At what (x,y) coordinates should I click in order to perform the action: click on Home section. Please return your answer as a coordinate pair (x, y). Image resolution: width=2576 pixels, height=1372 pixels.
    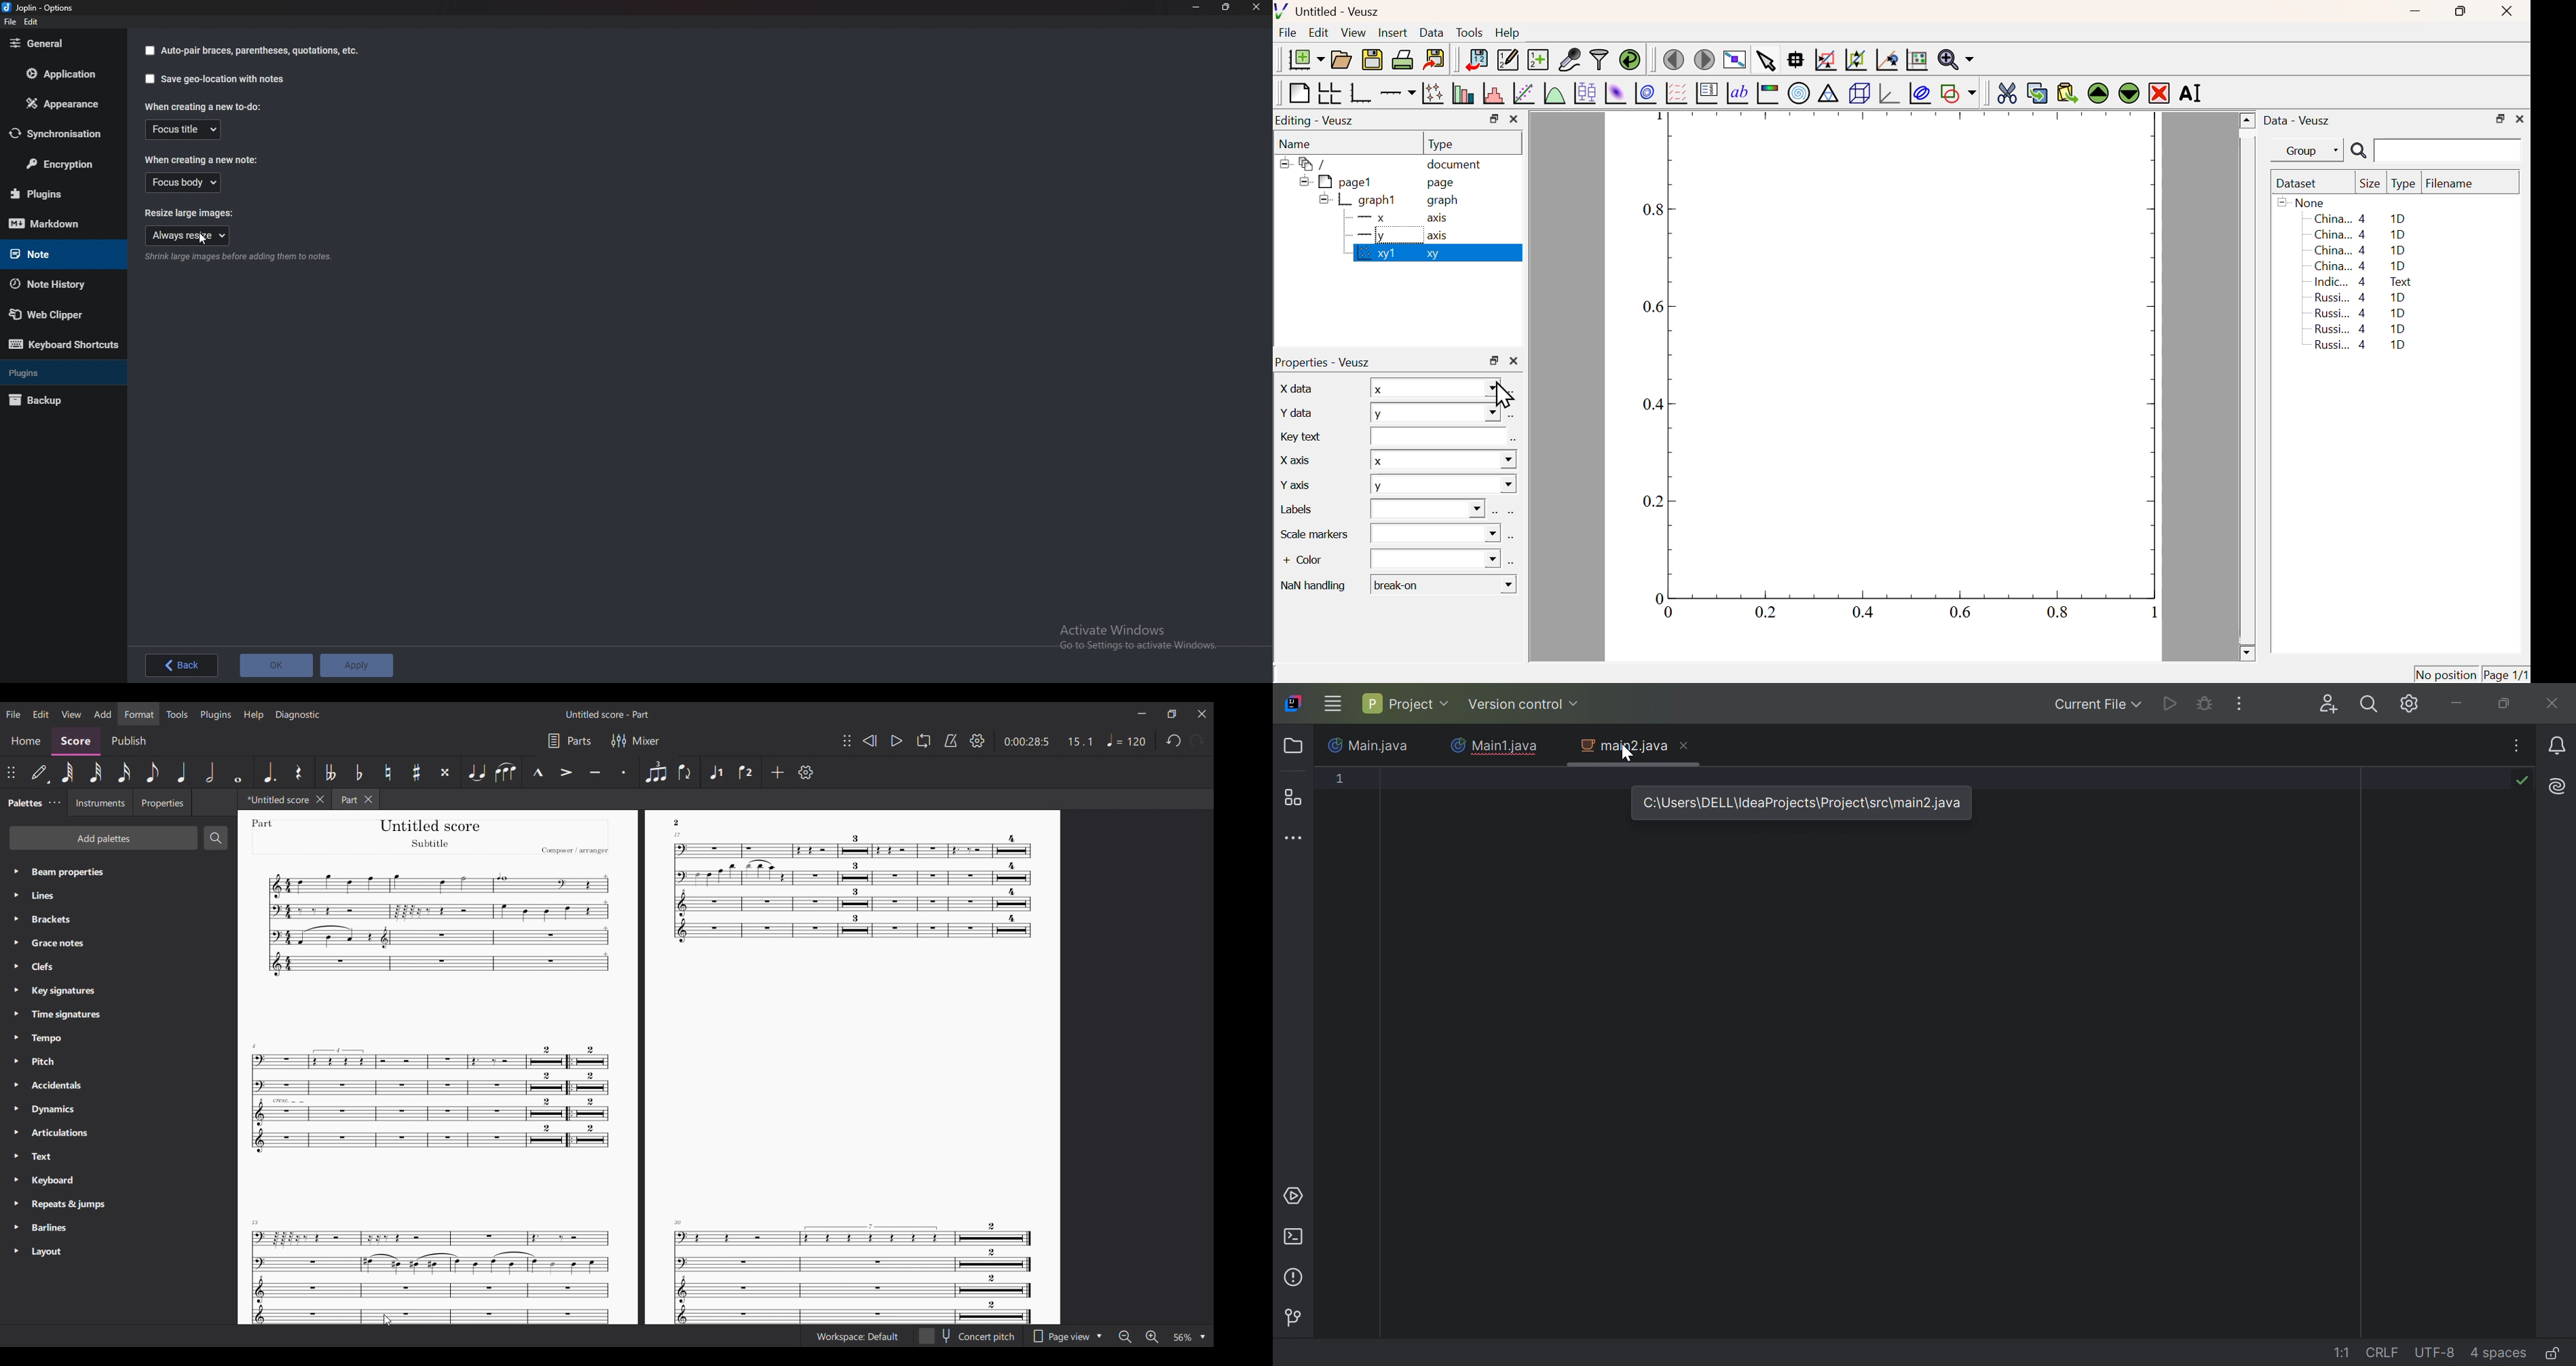
    Looking at the image, I should click on (25, 742).